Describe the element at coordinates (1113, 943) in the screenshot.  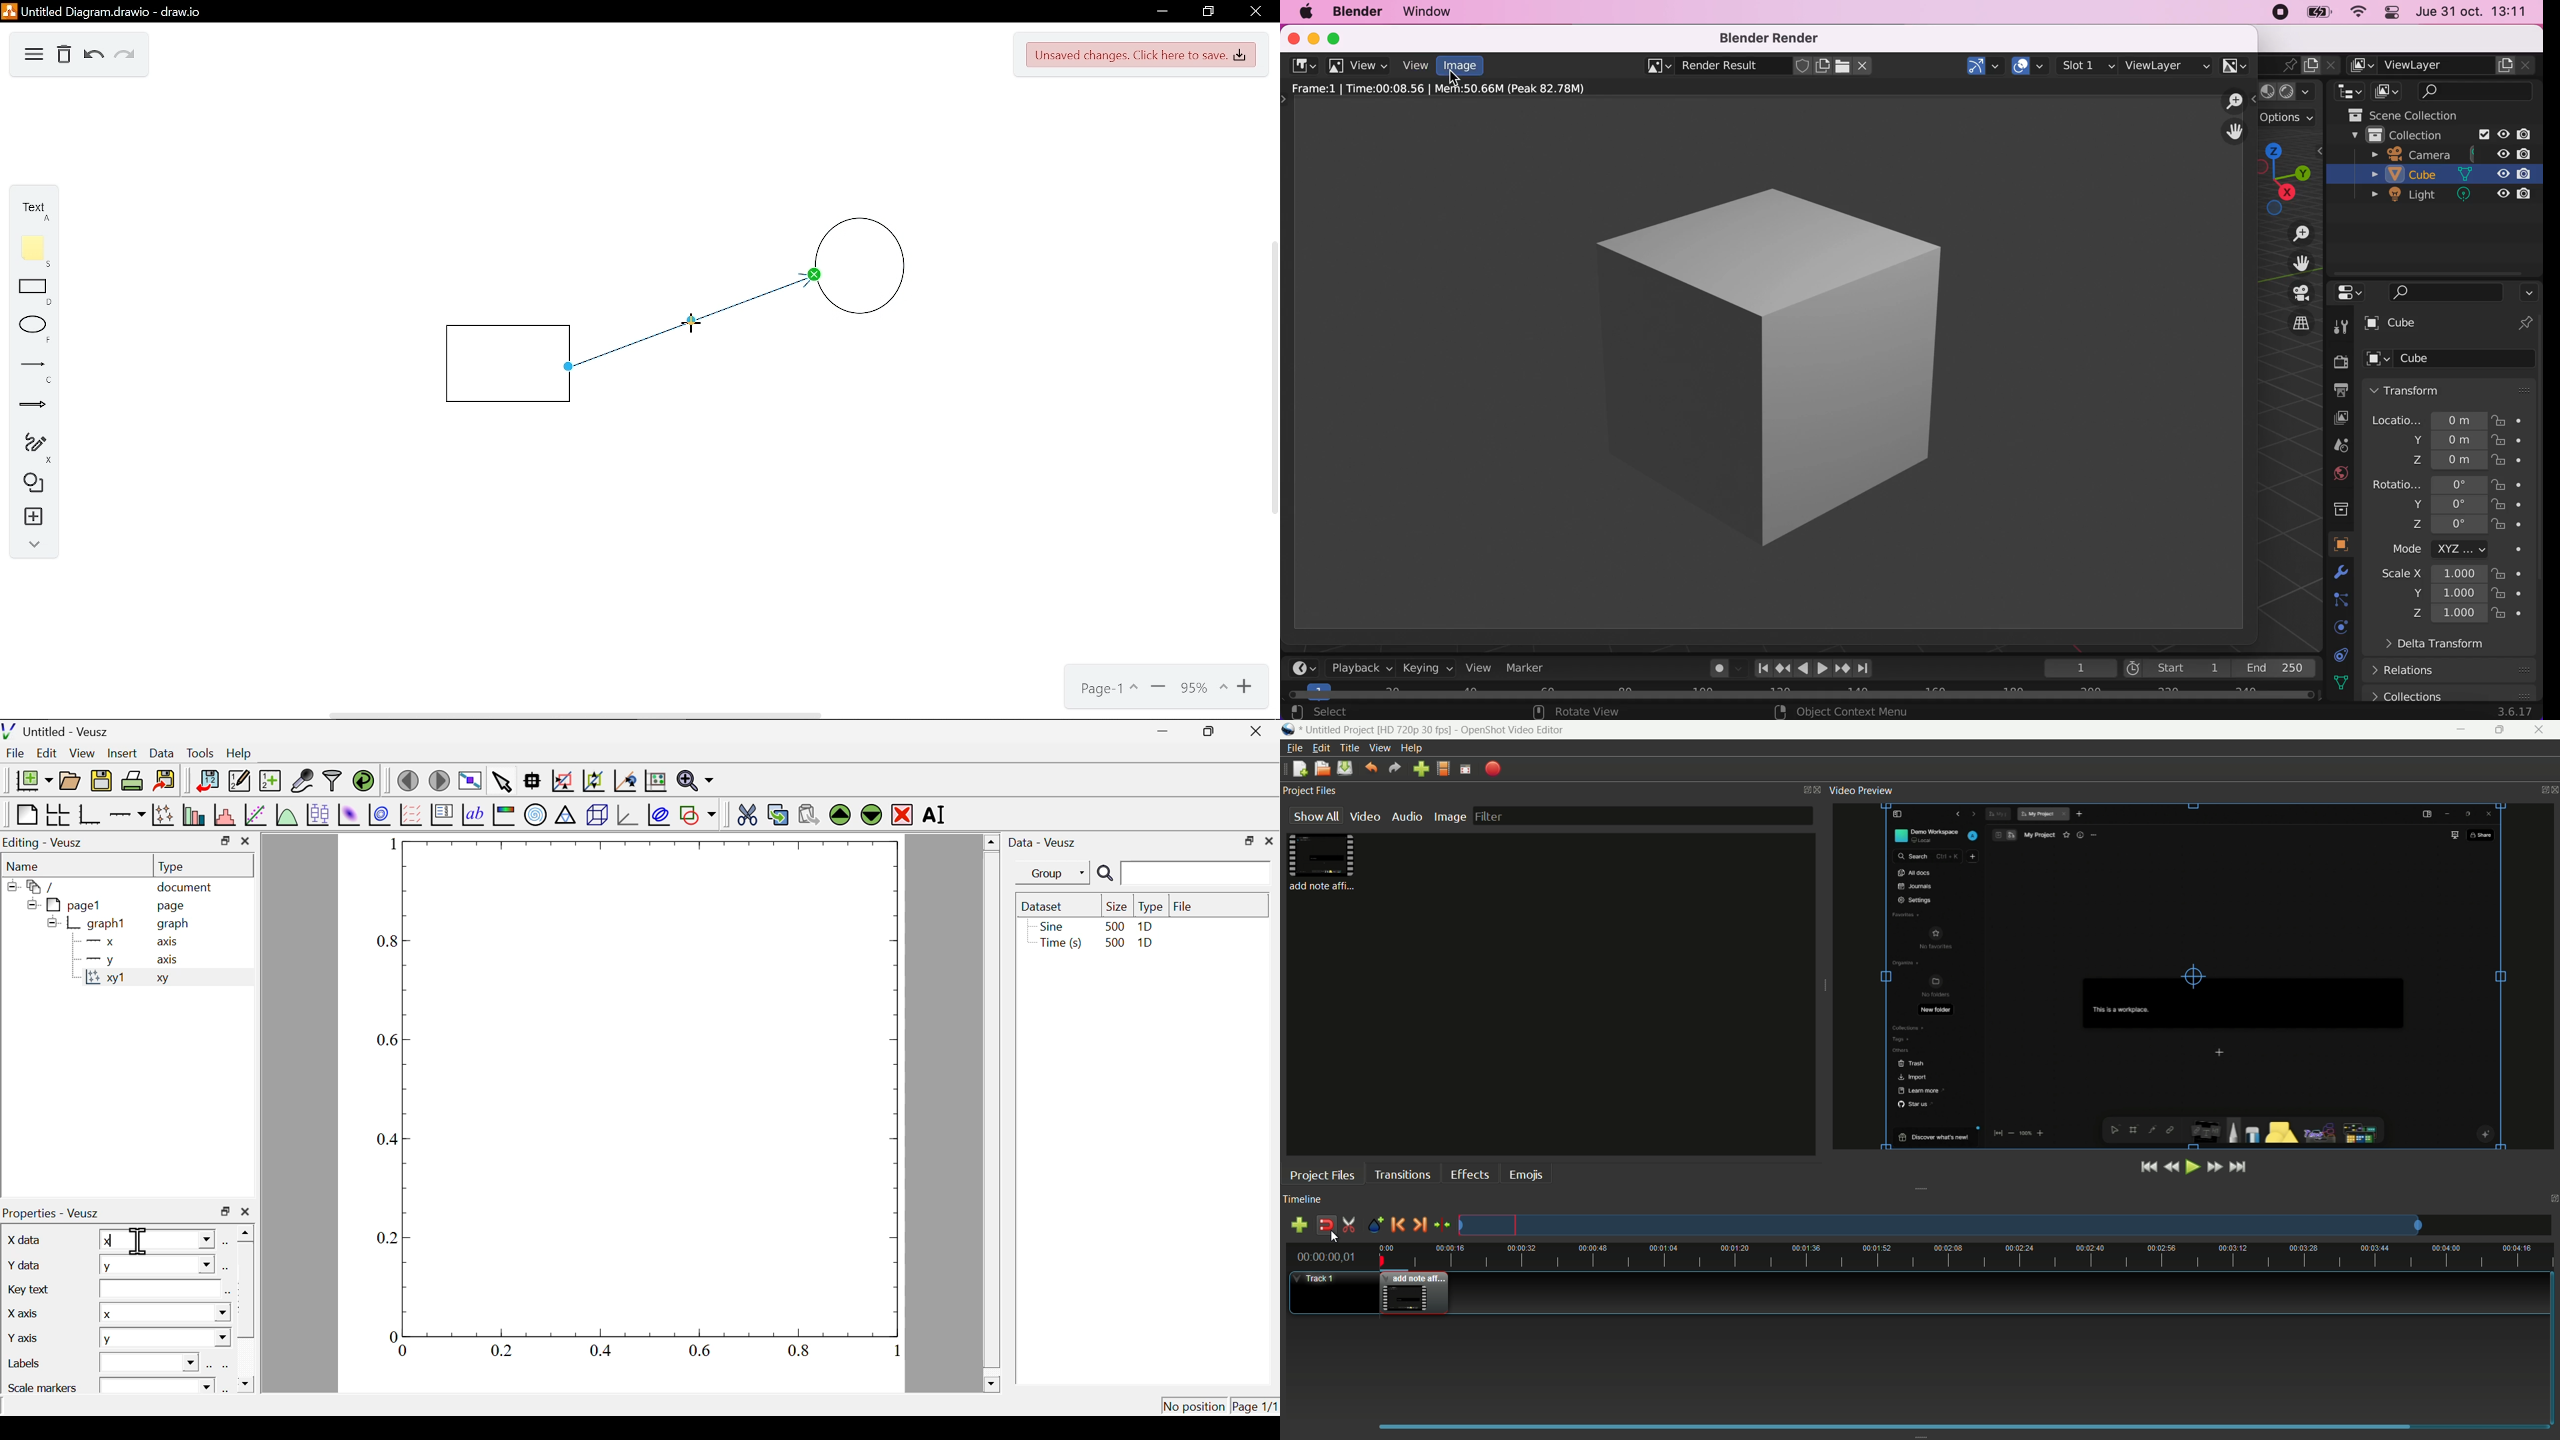
I see `500` at that location.